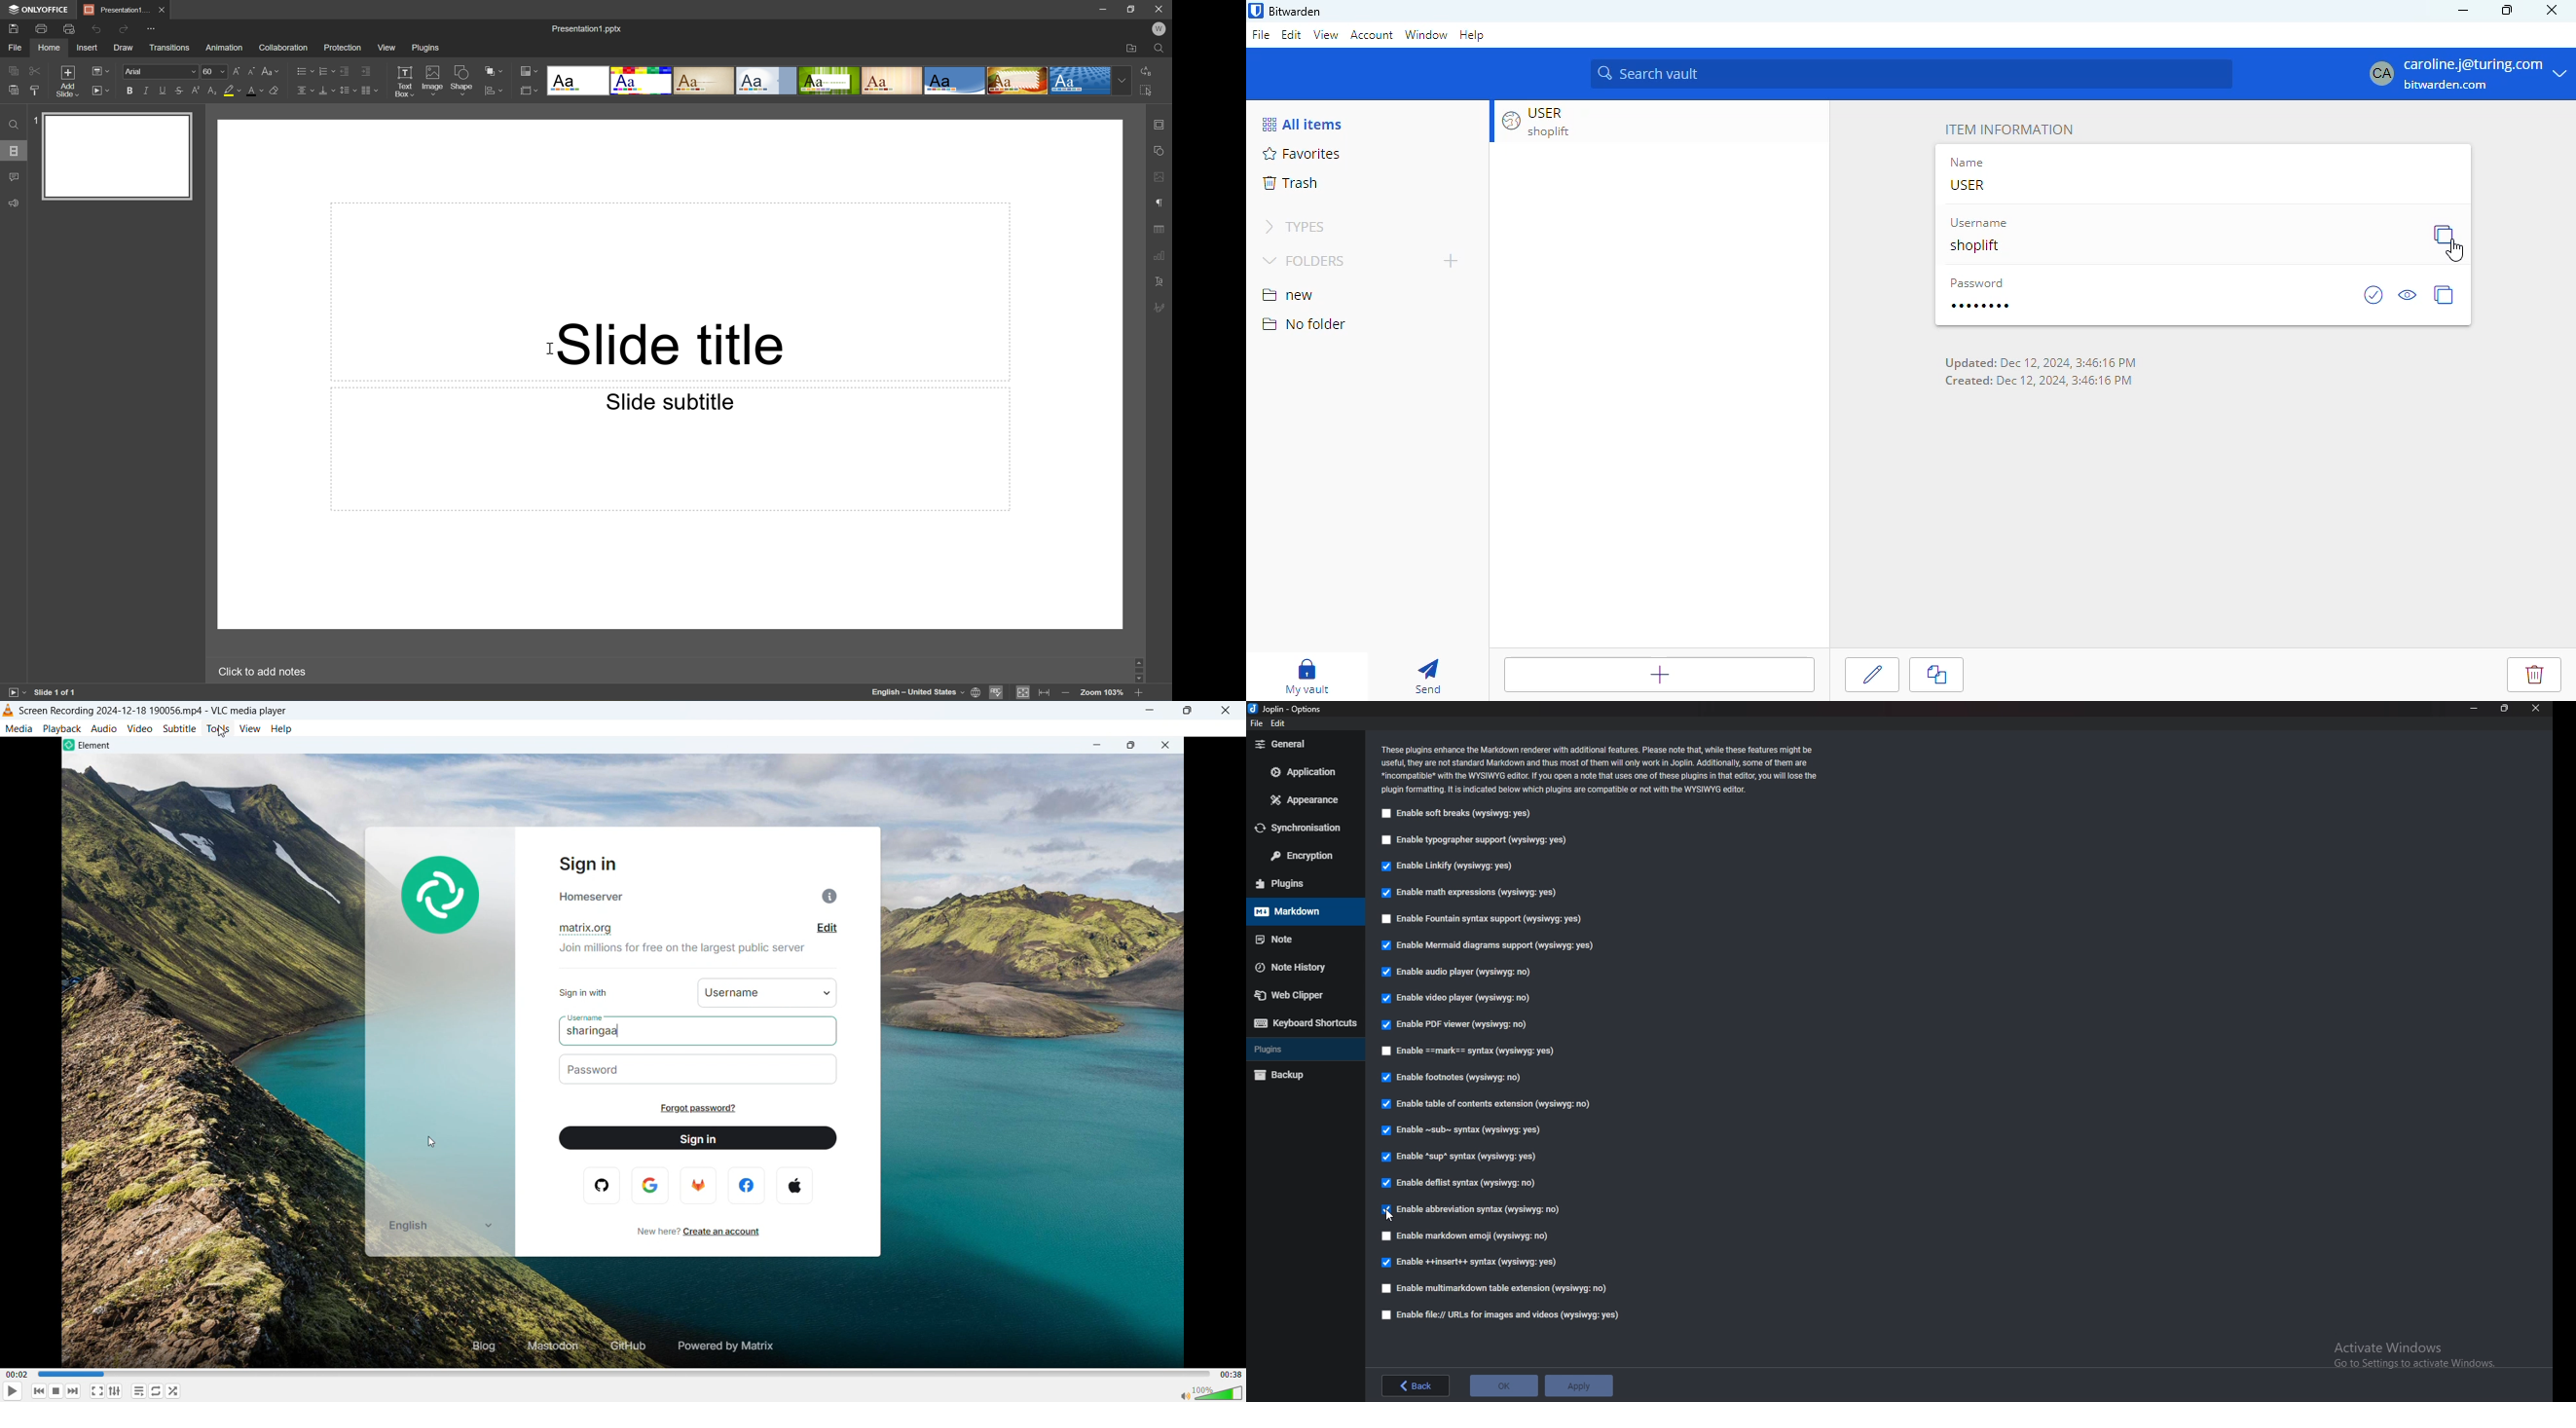 This screenshot has width=2576, height=1428. What do you see at coordinates (1160, 279) in the screenshot?
I see `Text Art settings` at bounding box center [1160, 279].